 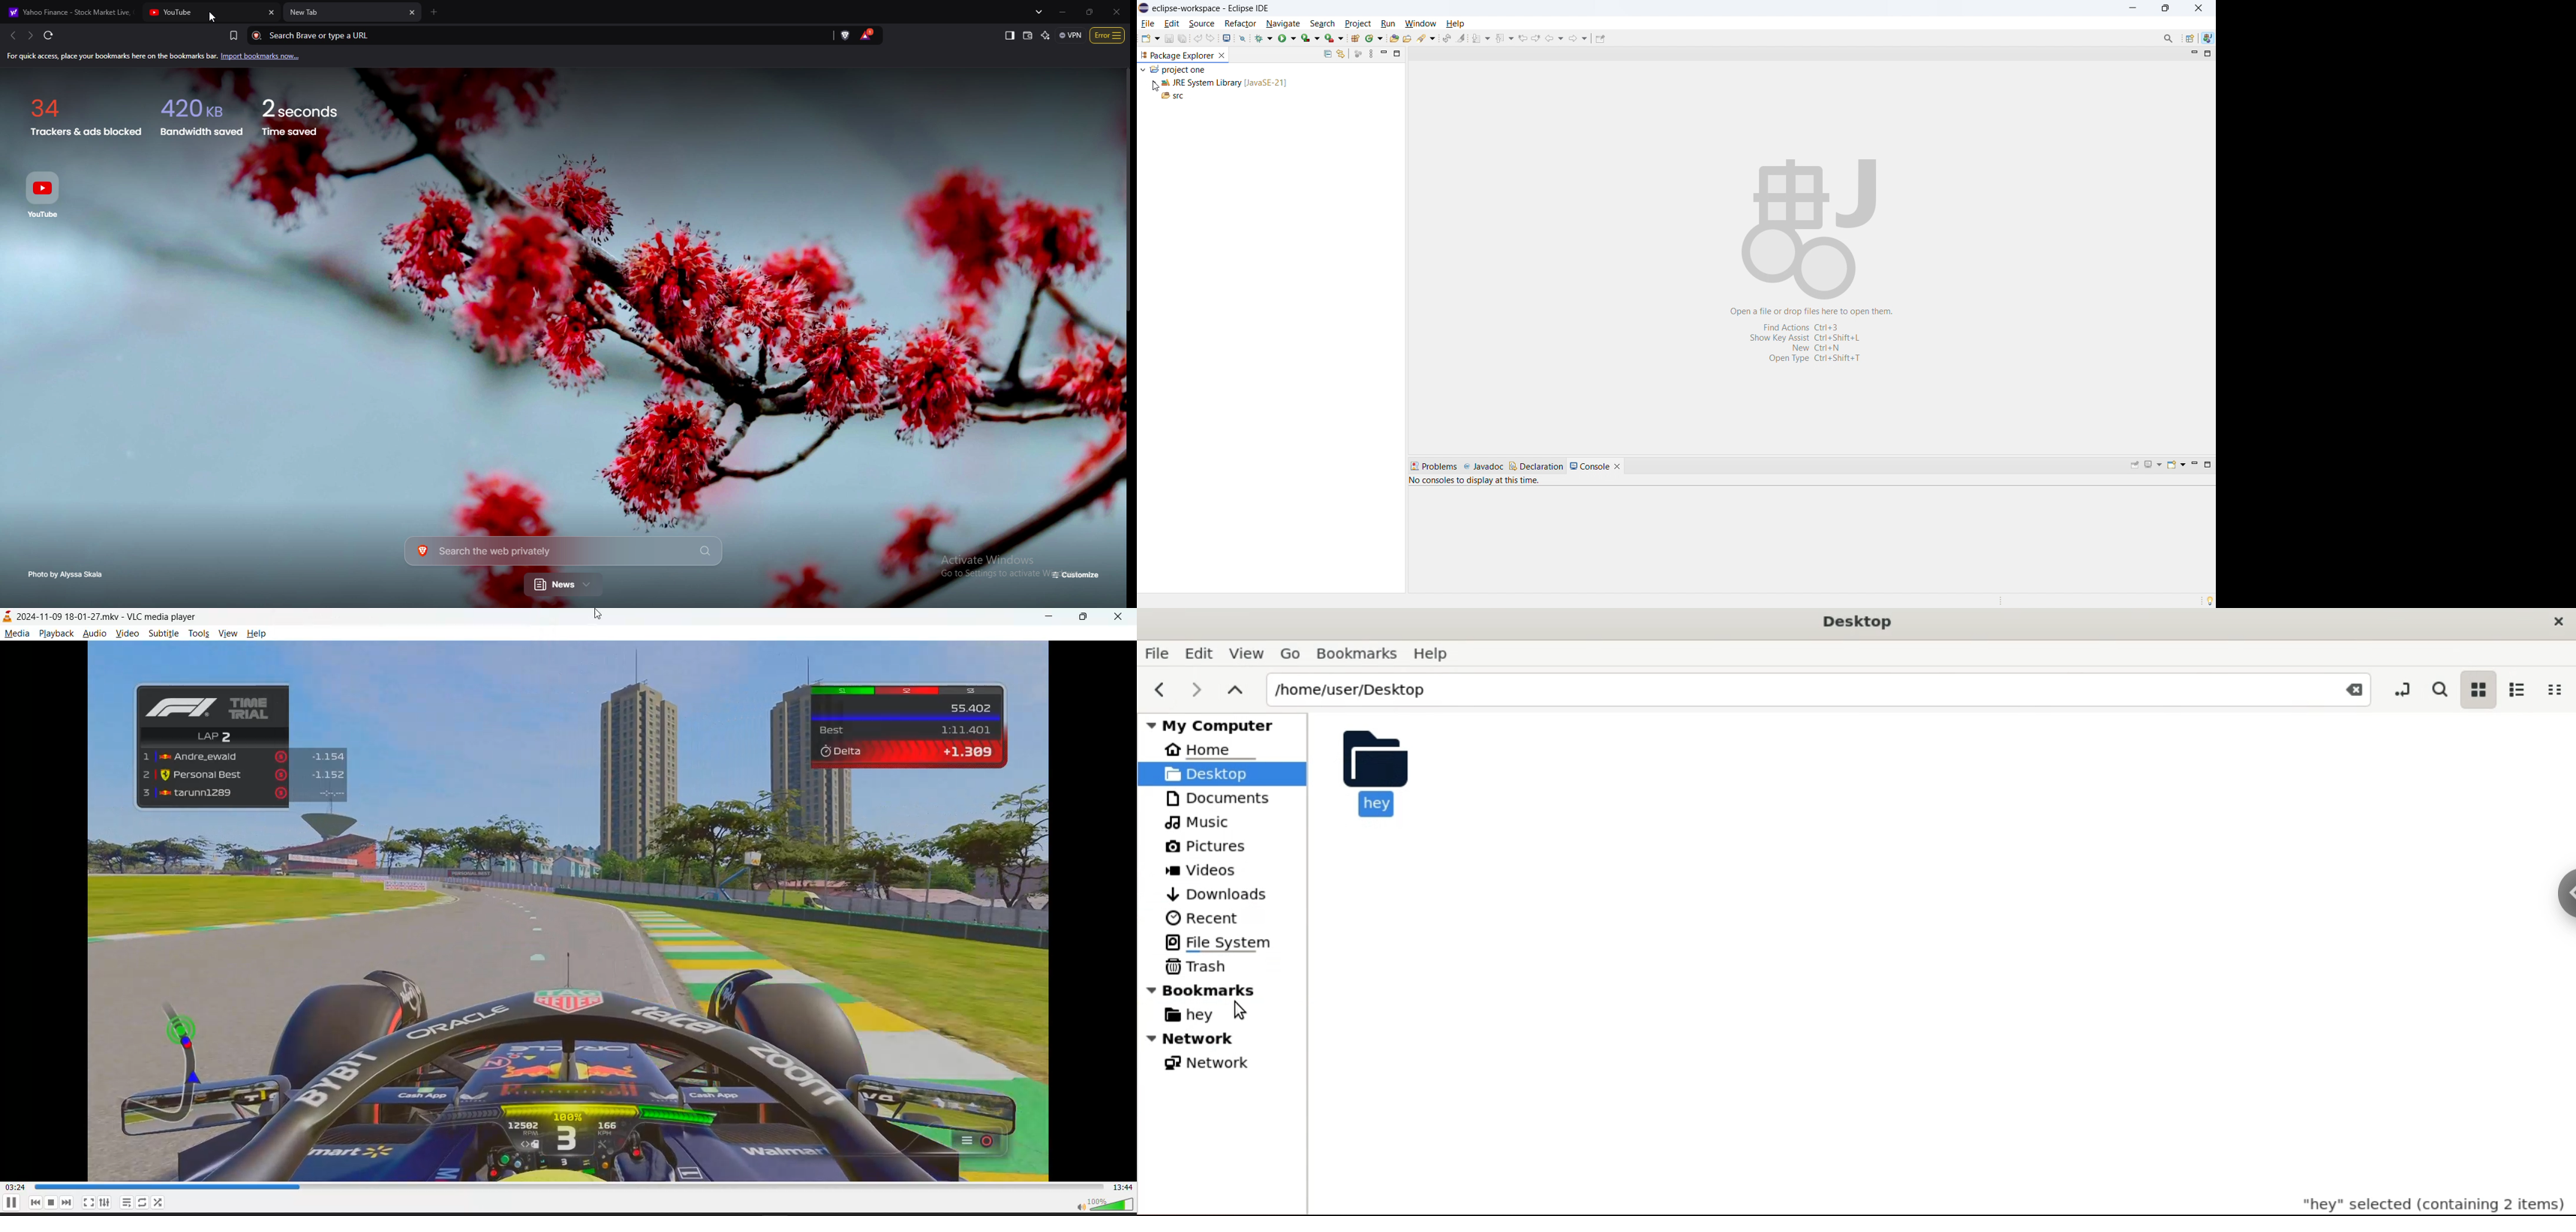 I want to click on run, so click(x=1385, y=23).